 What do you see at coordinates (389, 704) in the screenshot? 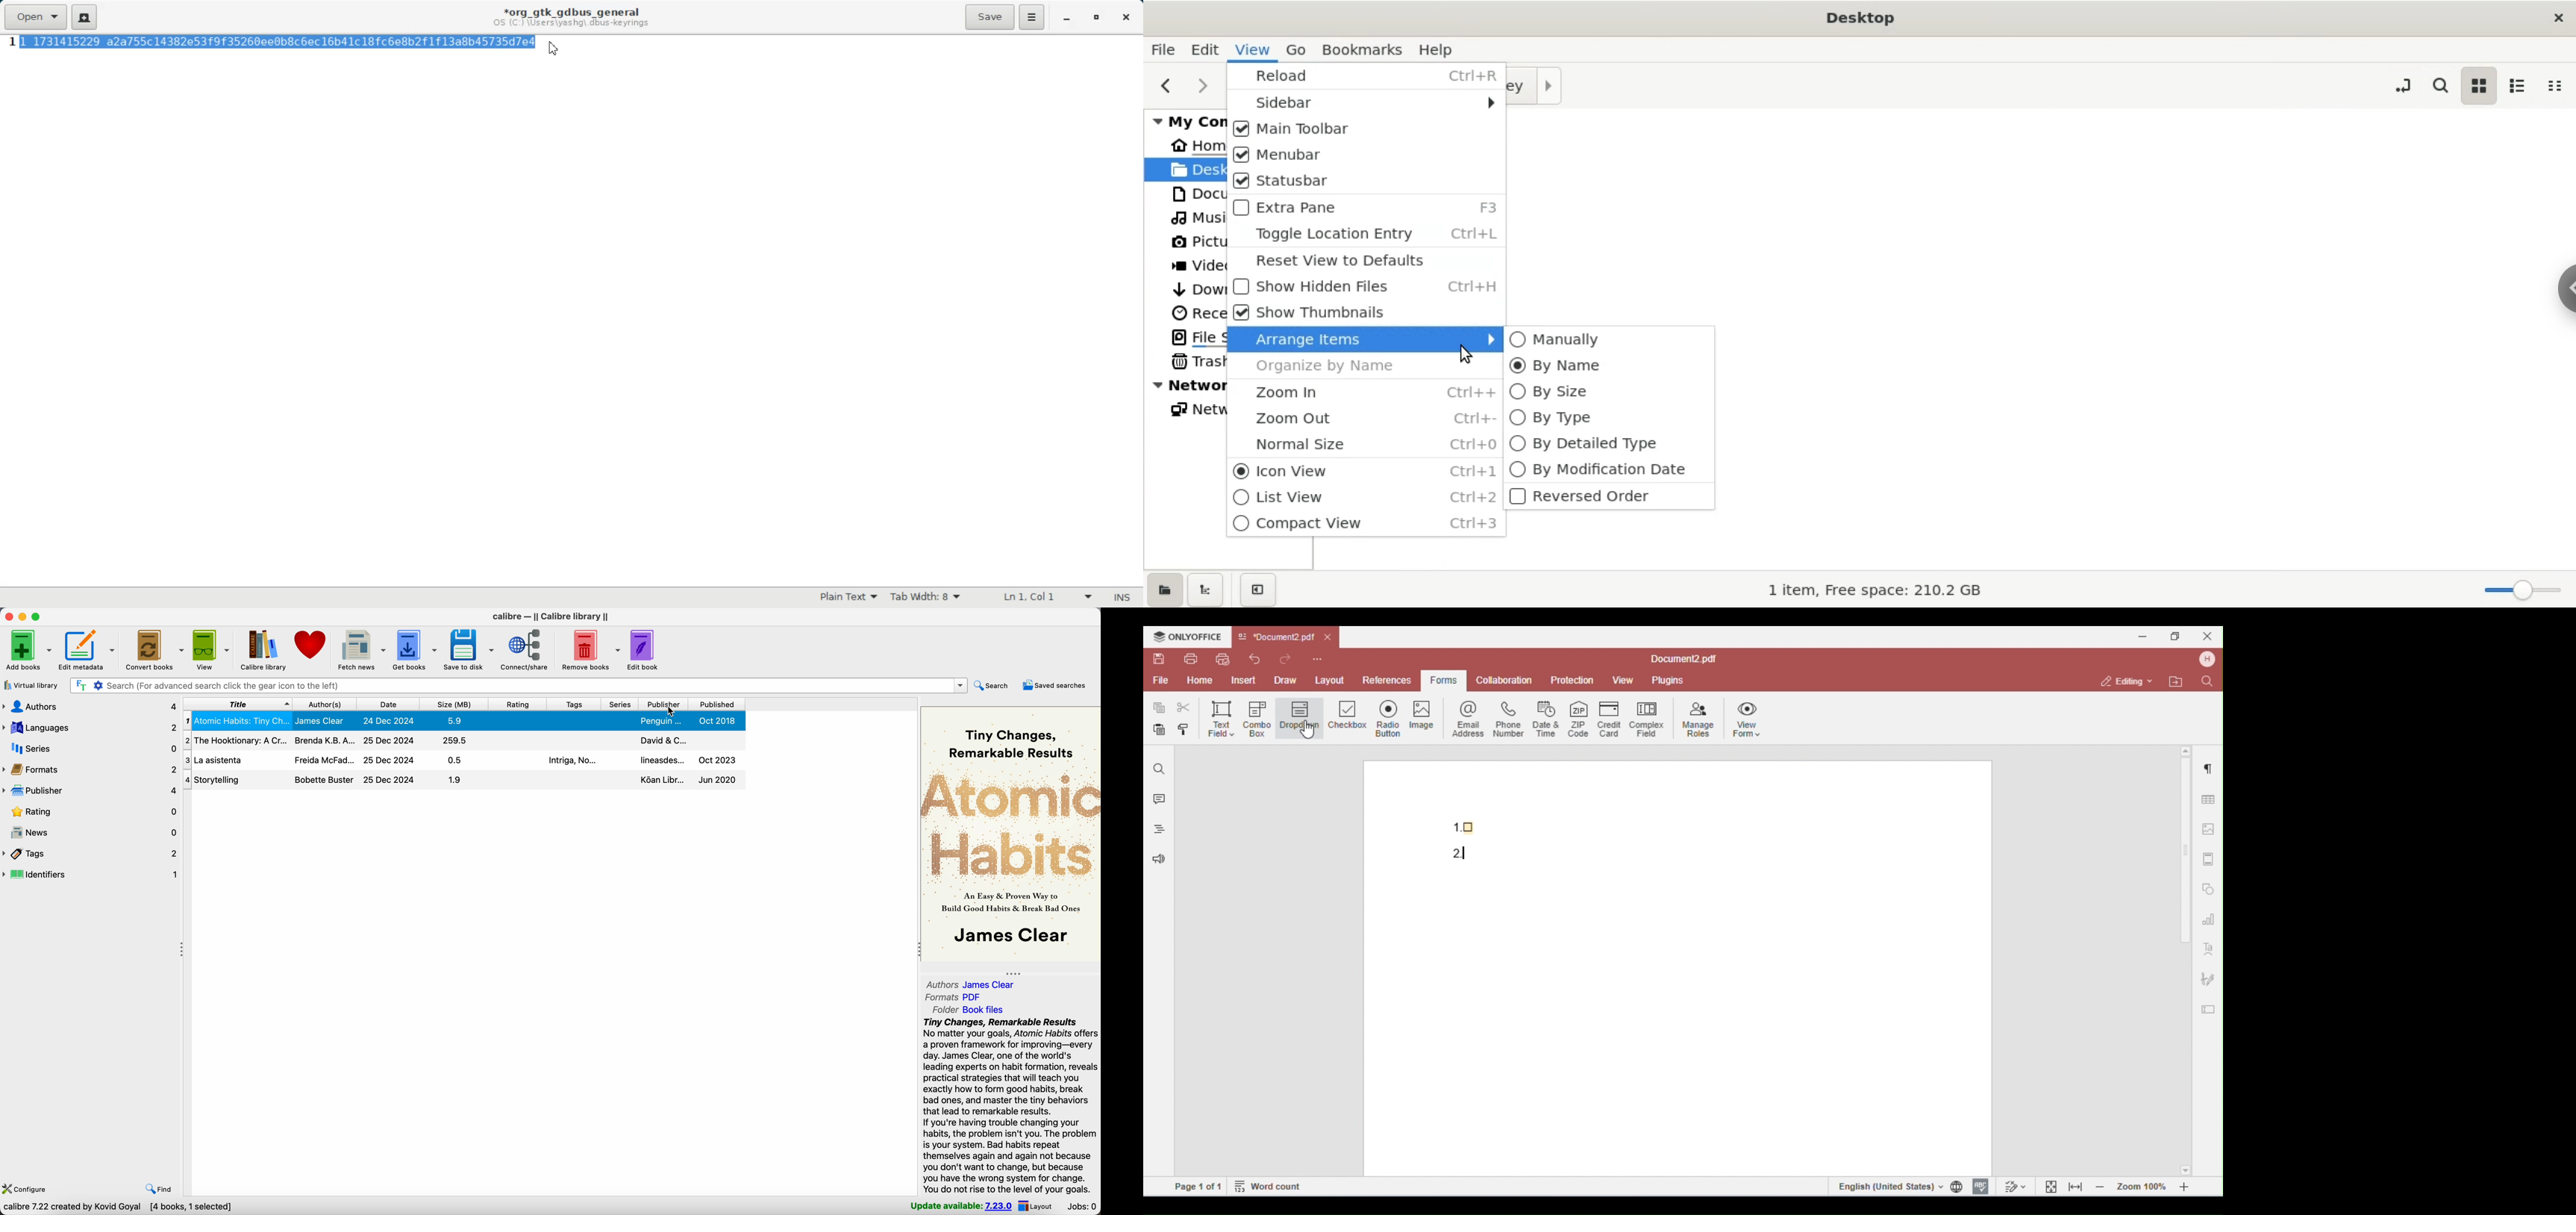
I see `date` at bounding box center [389, 704].